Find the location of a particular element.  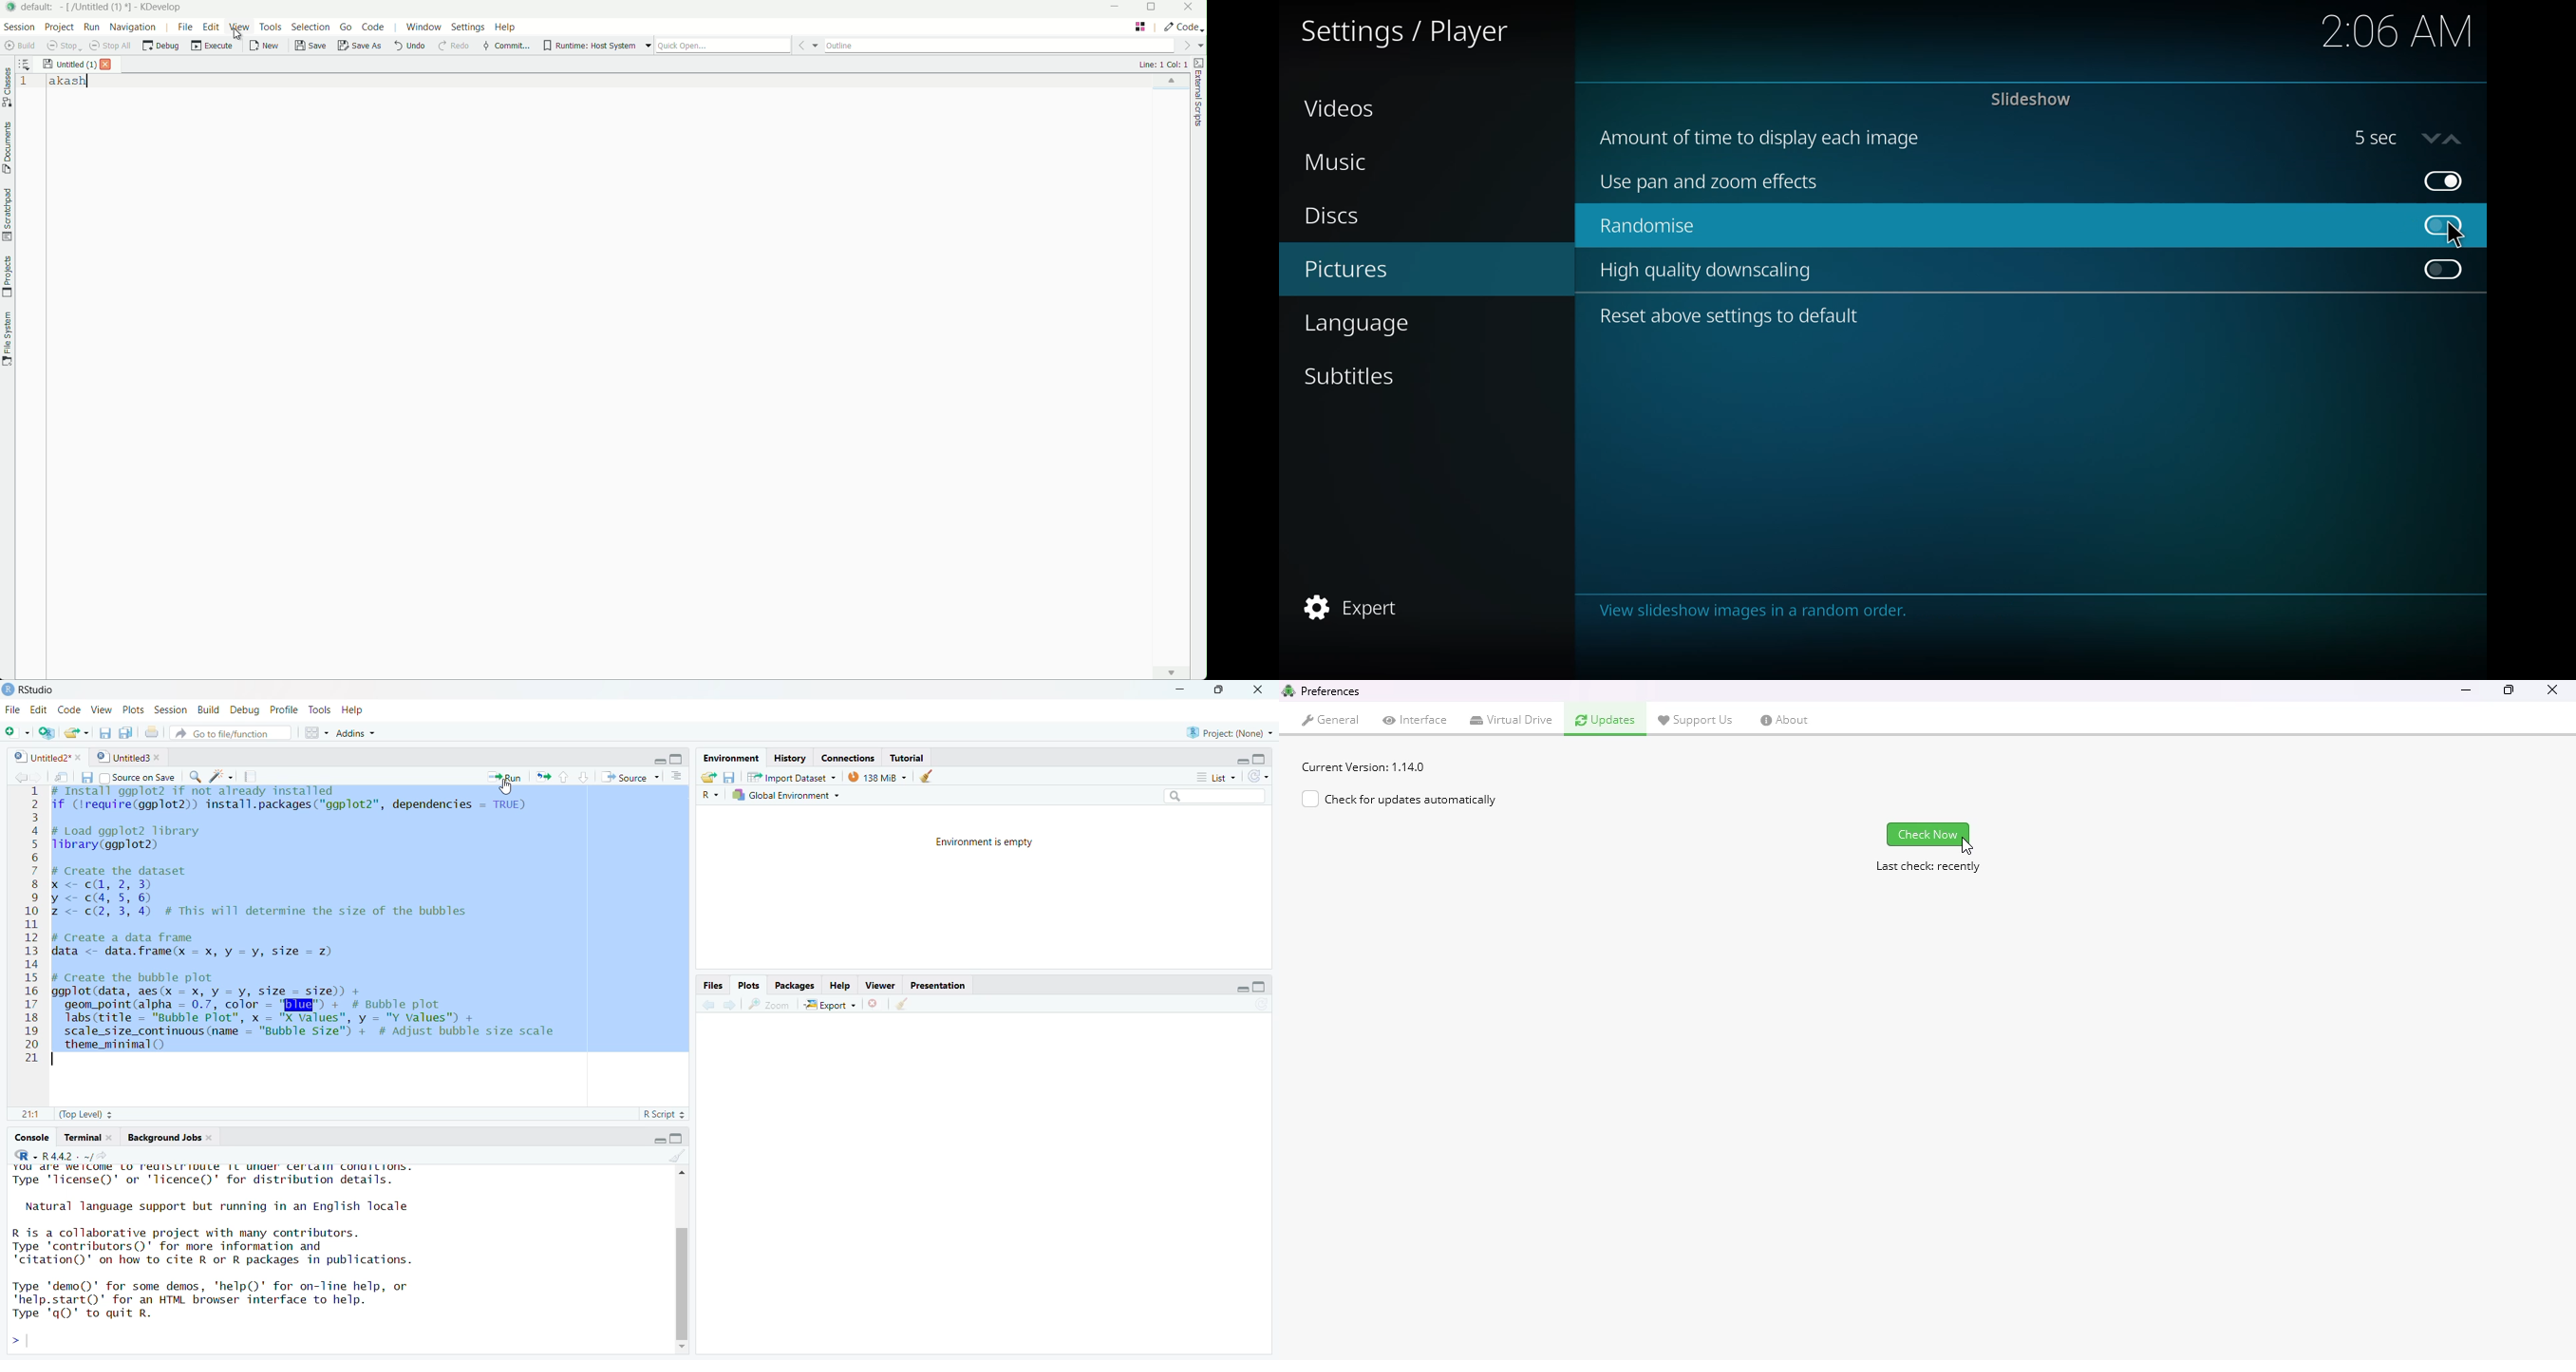

~& Export + is located at coordinates (834, 1005).